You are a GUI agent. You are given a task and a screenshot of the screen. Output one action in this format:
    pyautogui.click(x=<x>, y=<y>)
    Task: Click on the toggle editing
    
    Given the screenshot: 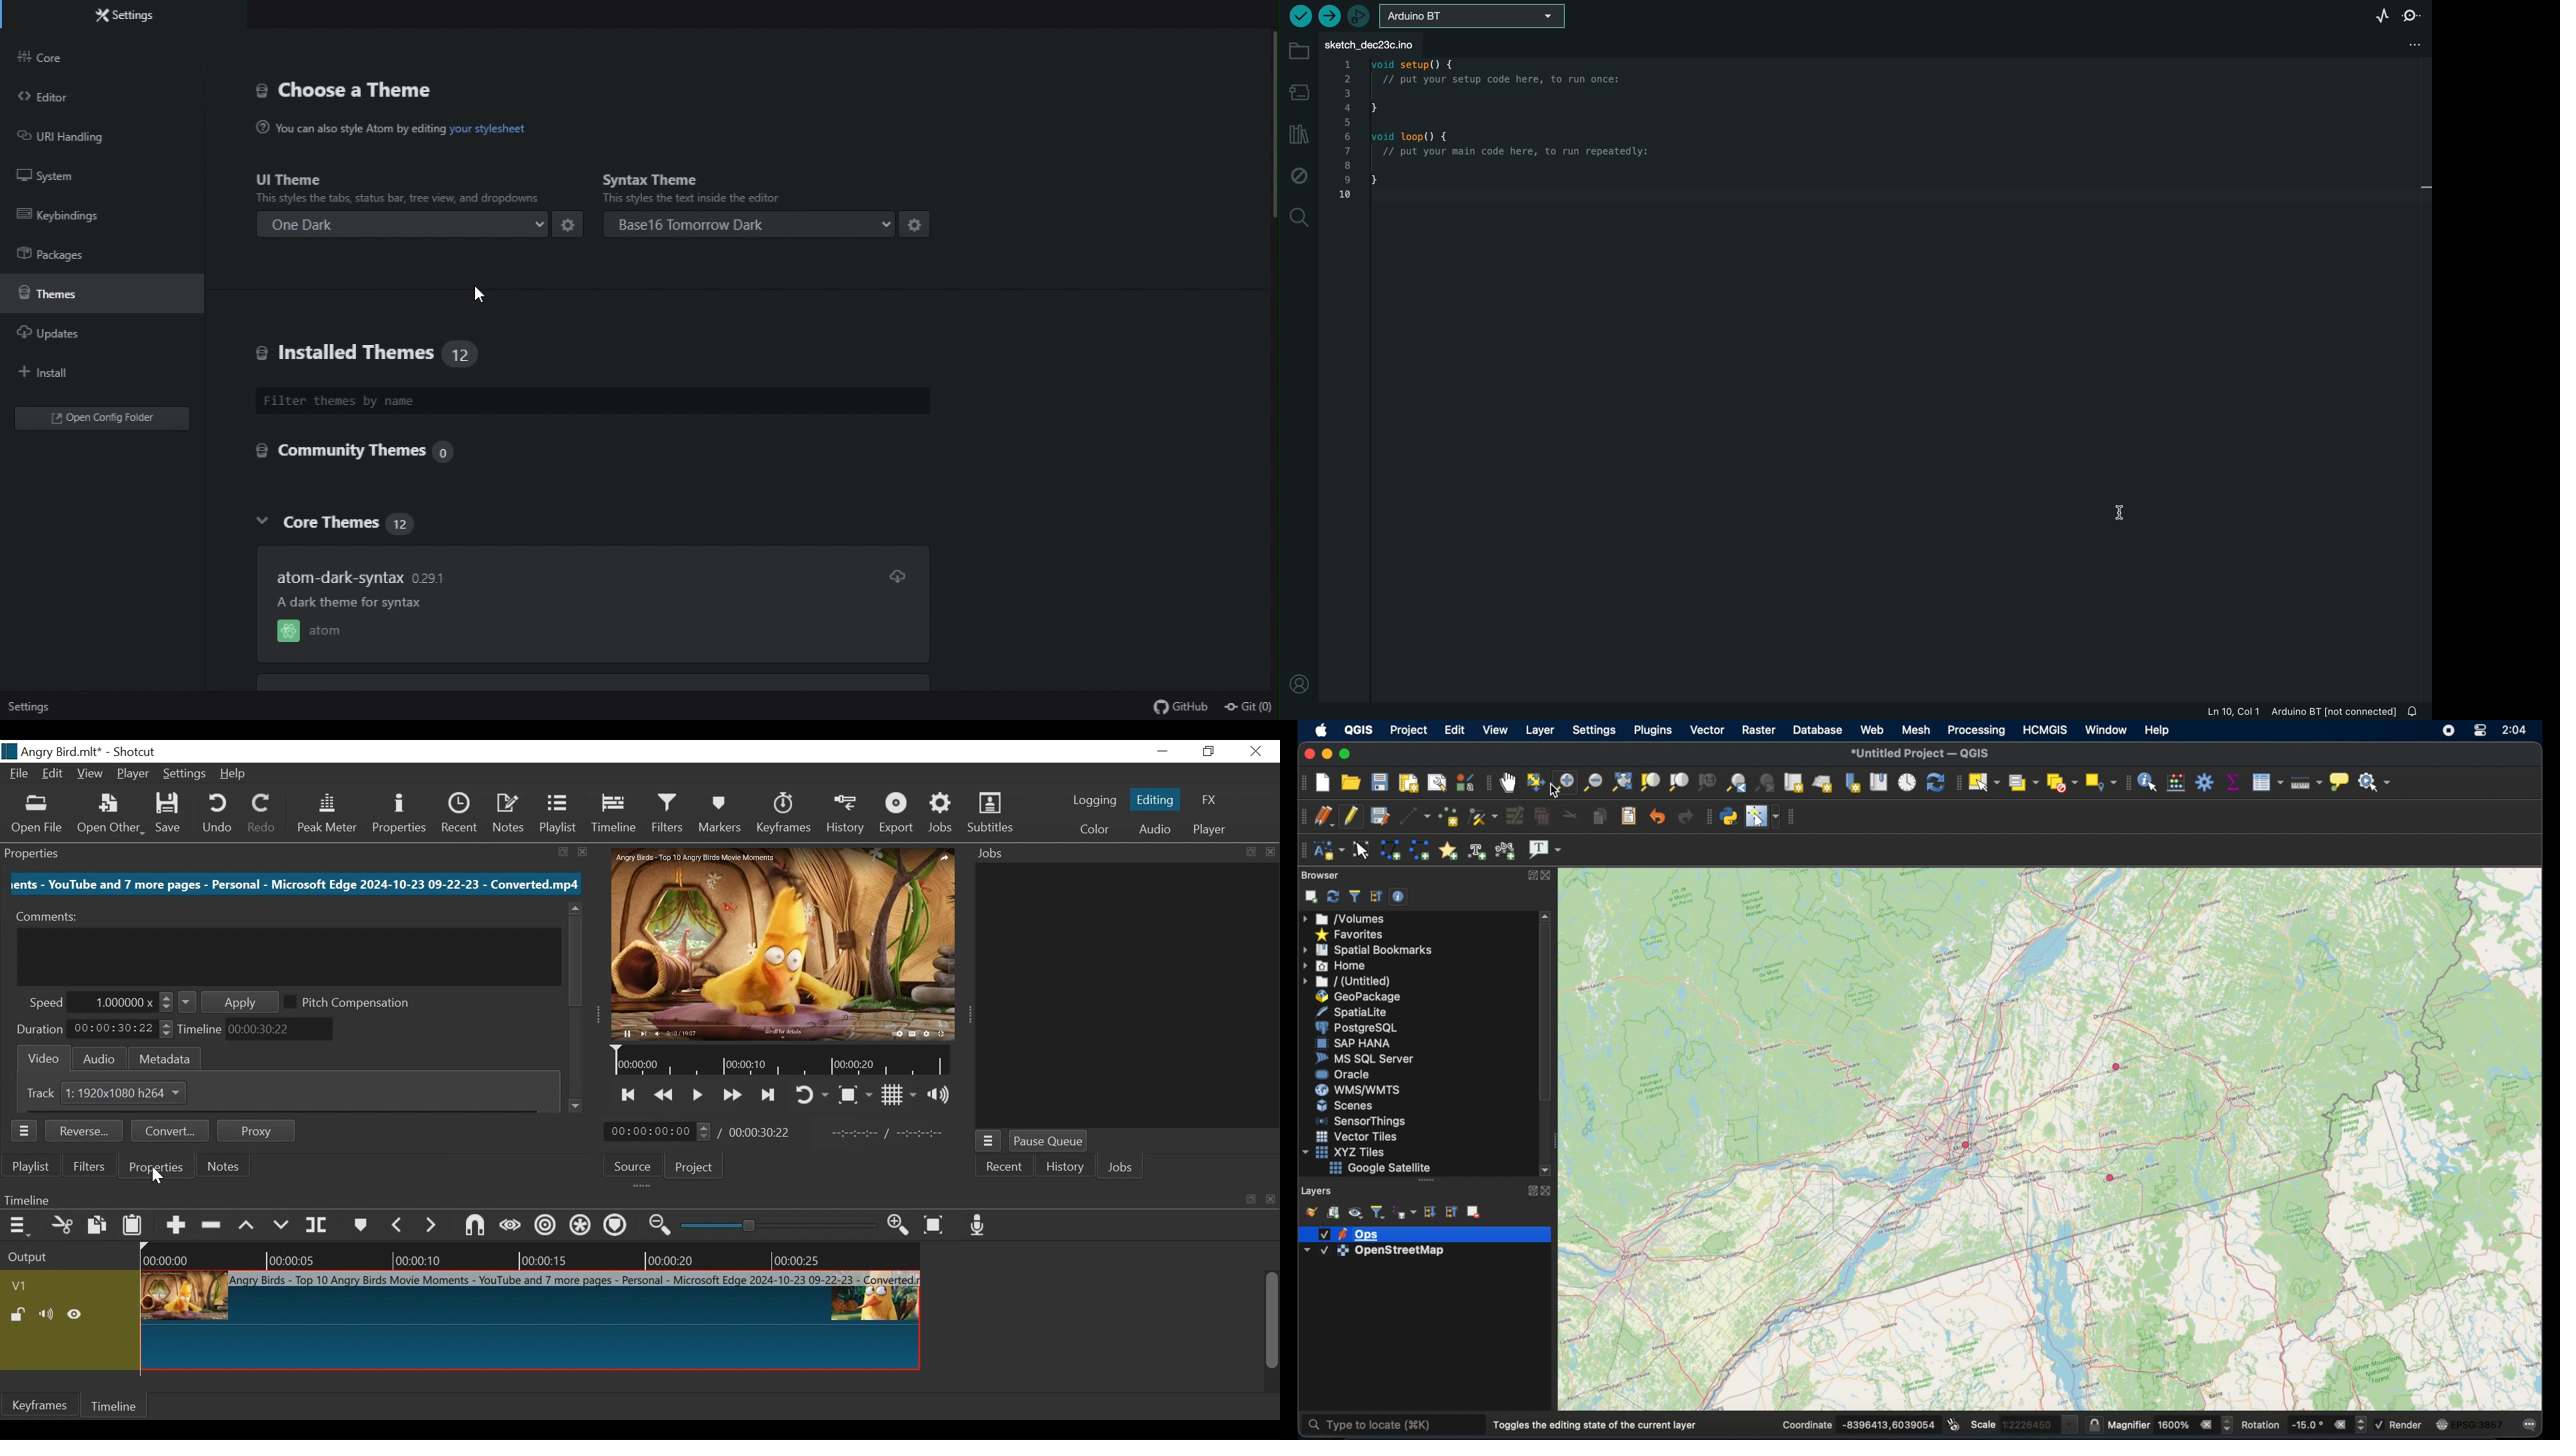 What is the action you would take?
    pyautogui.click(x=1350, y=817)
    